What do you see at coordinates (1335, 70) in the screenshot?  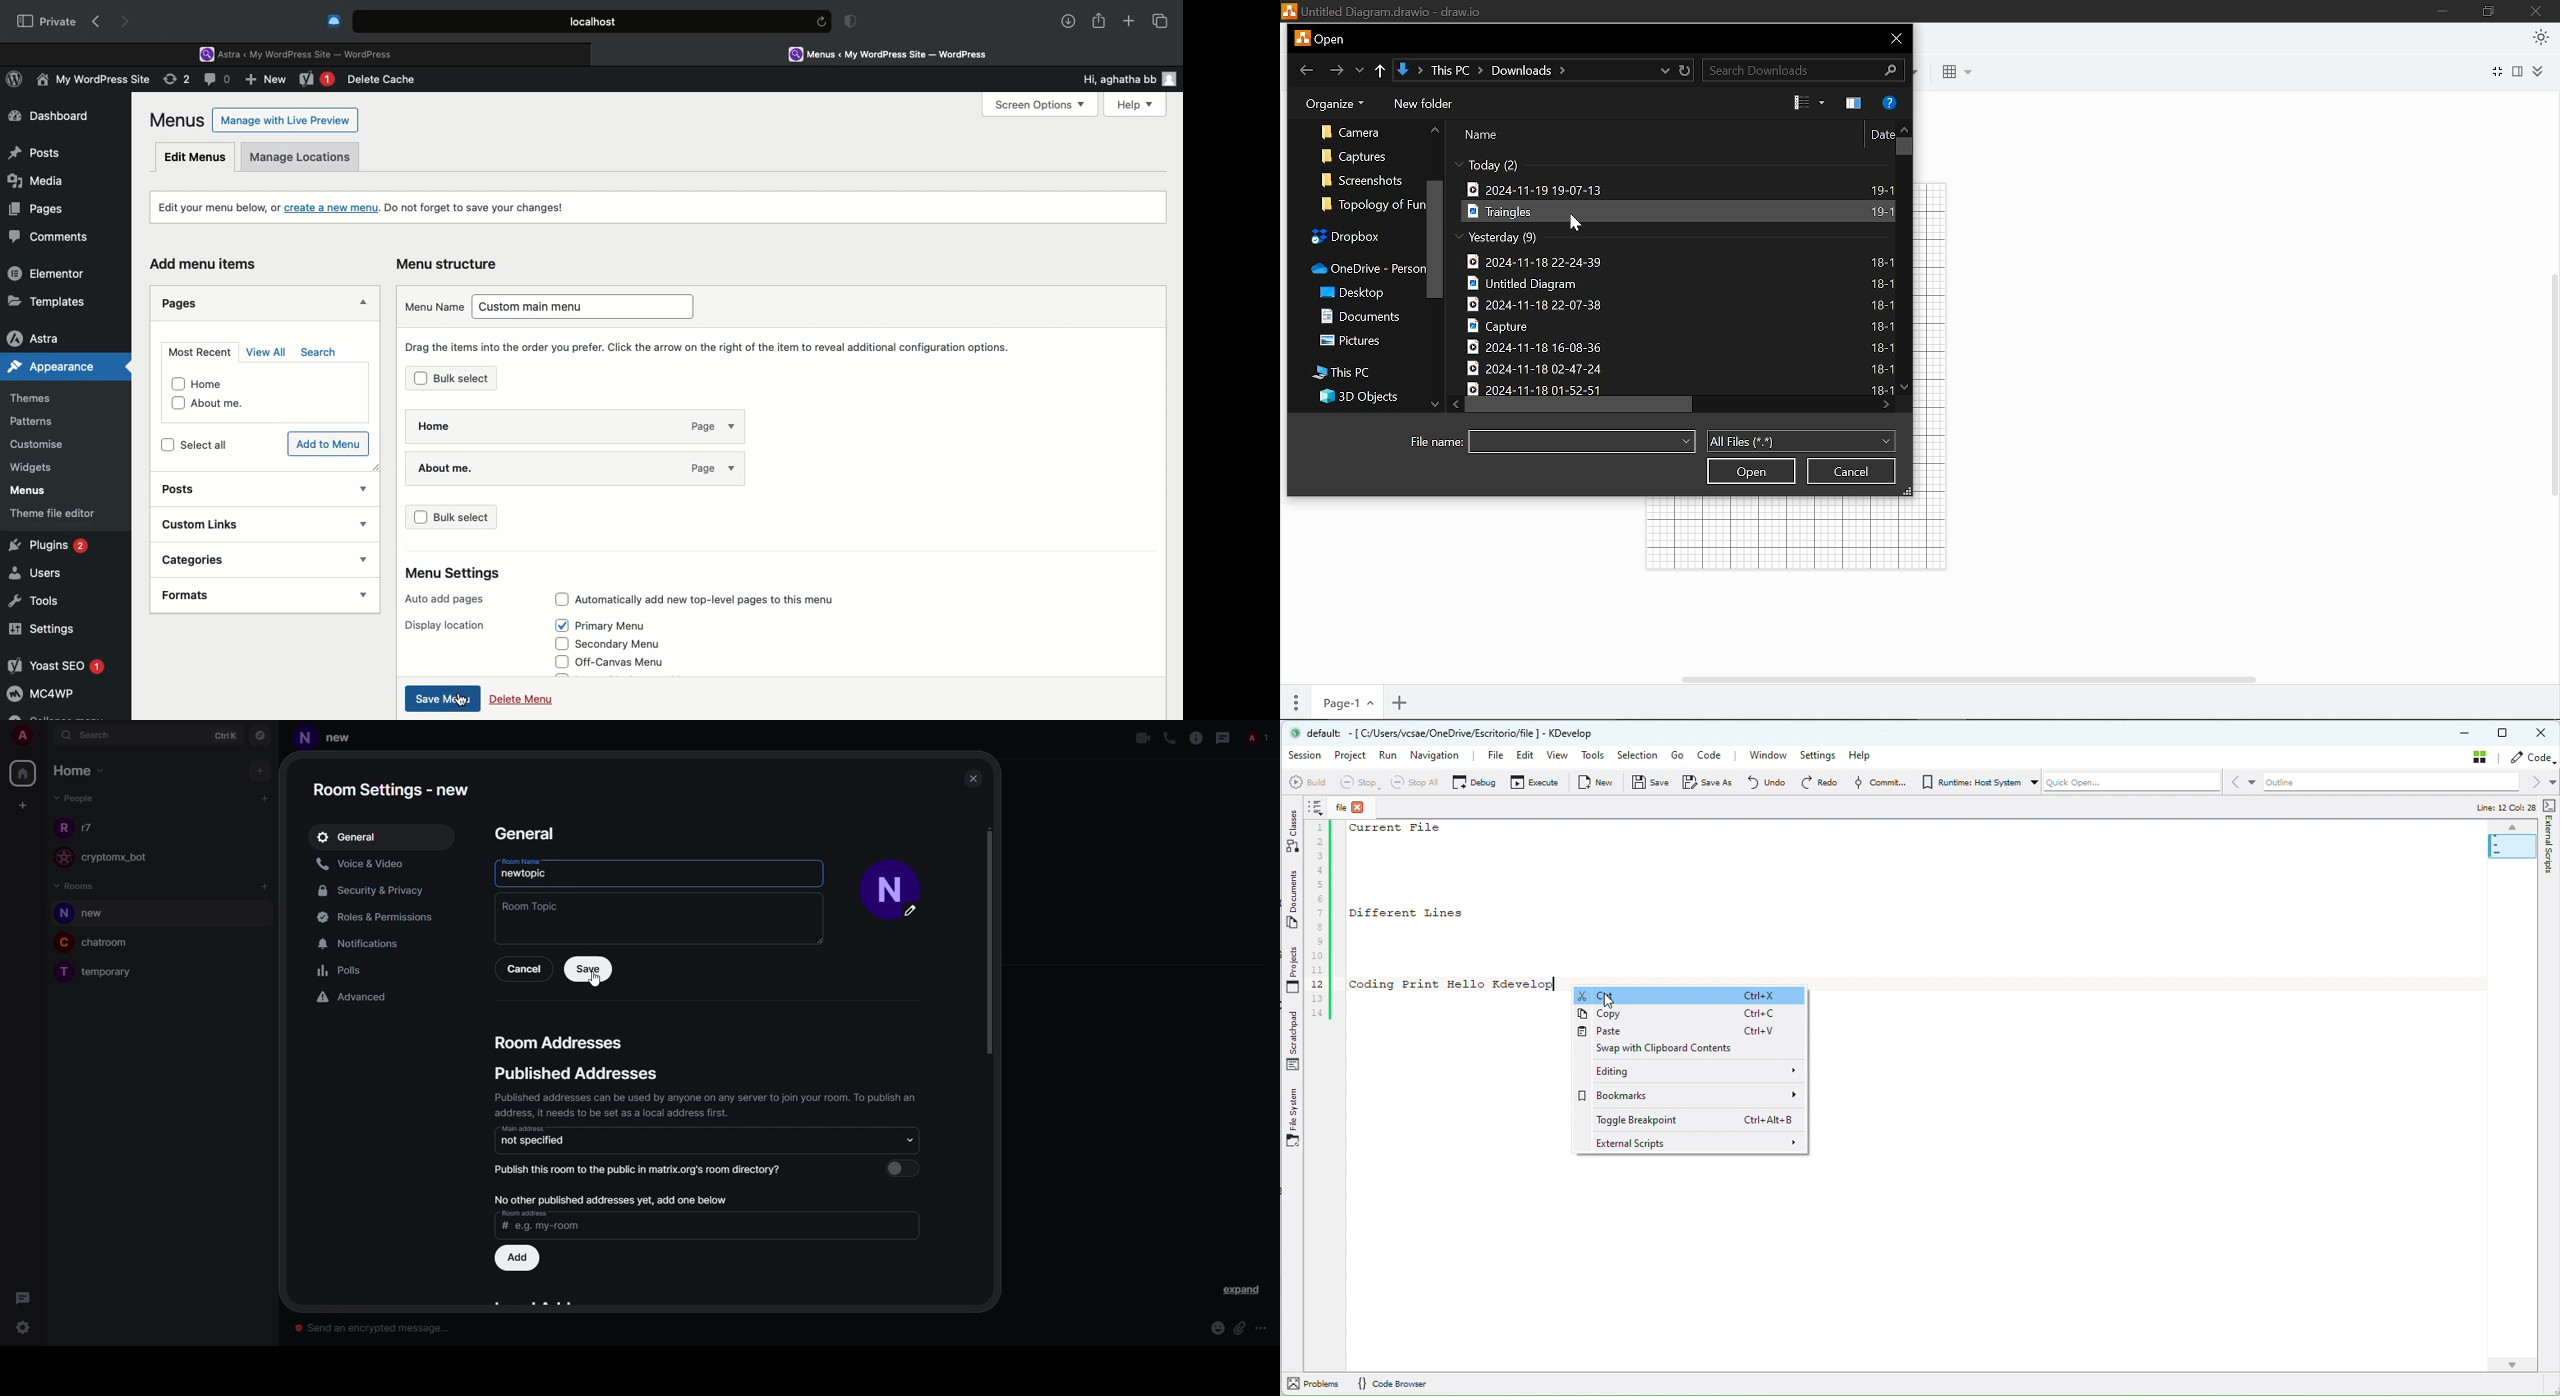 I see `Forward` at bounding box center [1335, 70].